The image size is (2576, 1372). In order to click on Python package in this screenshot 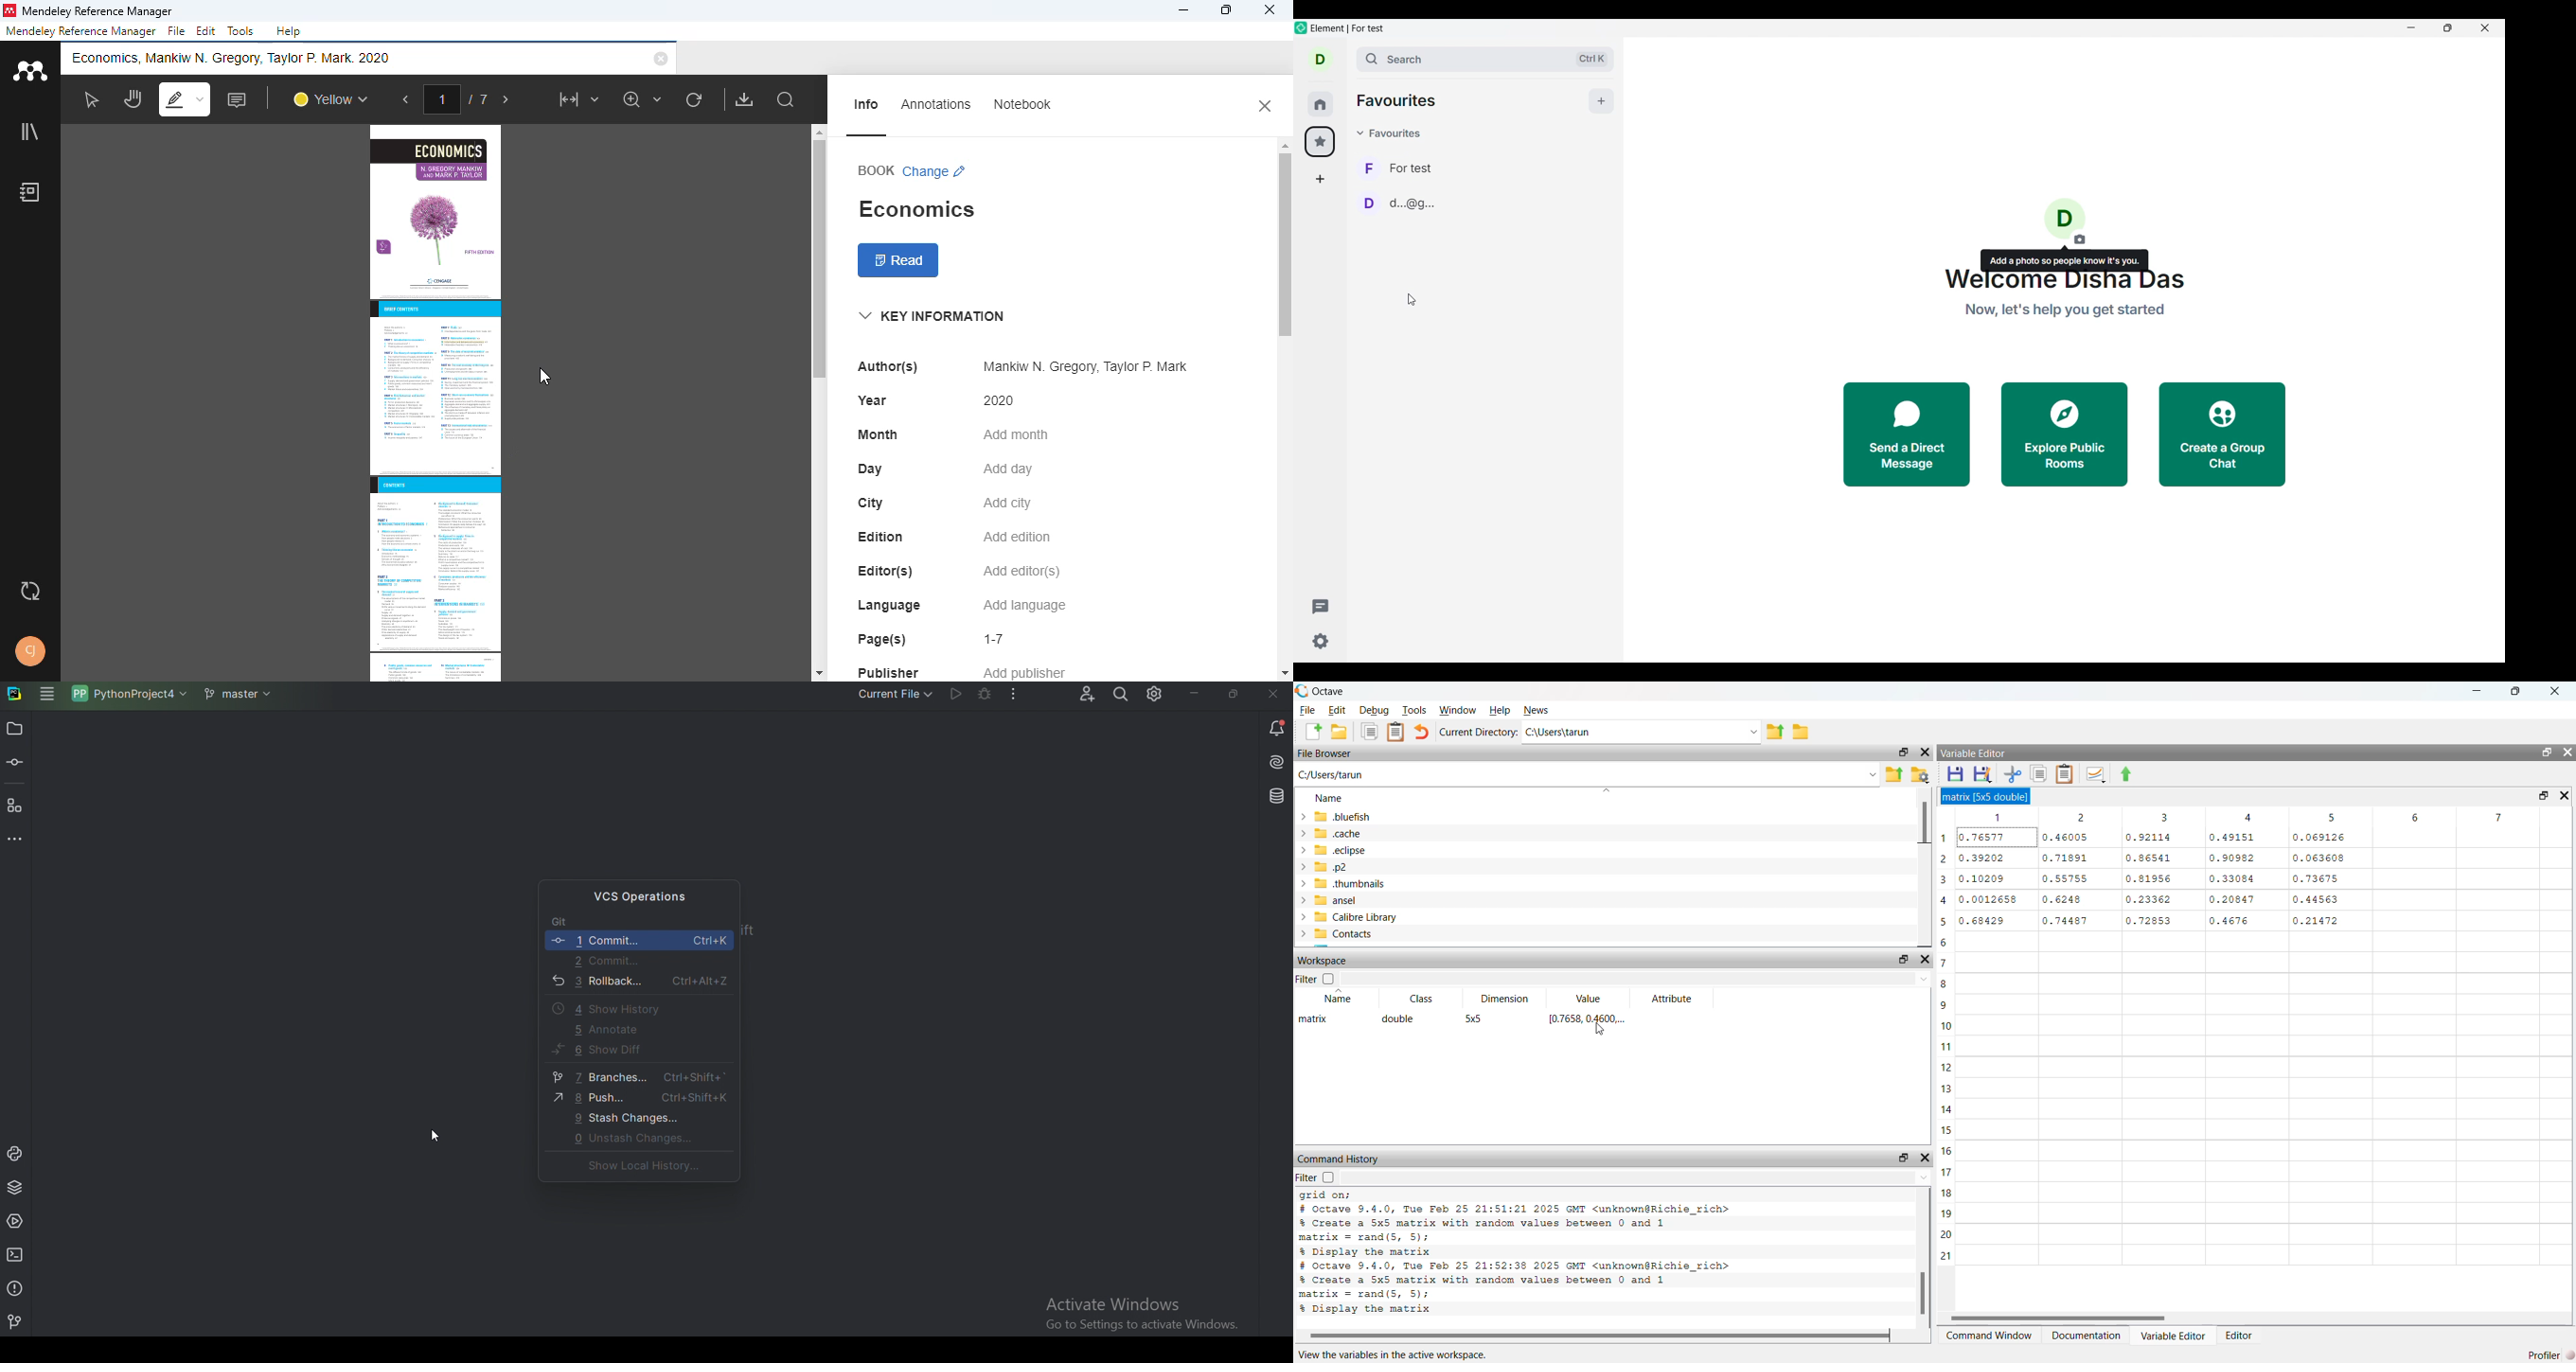, I will do `click(18, 1189)`.